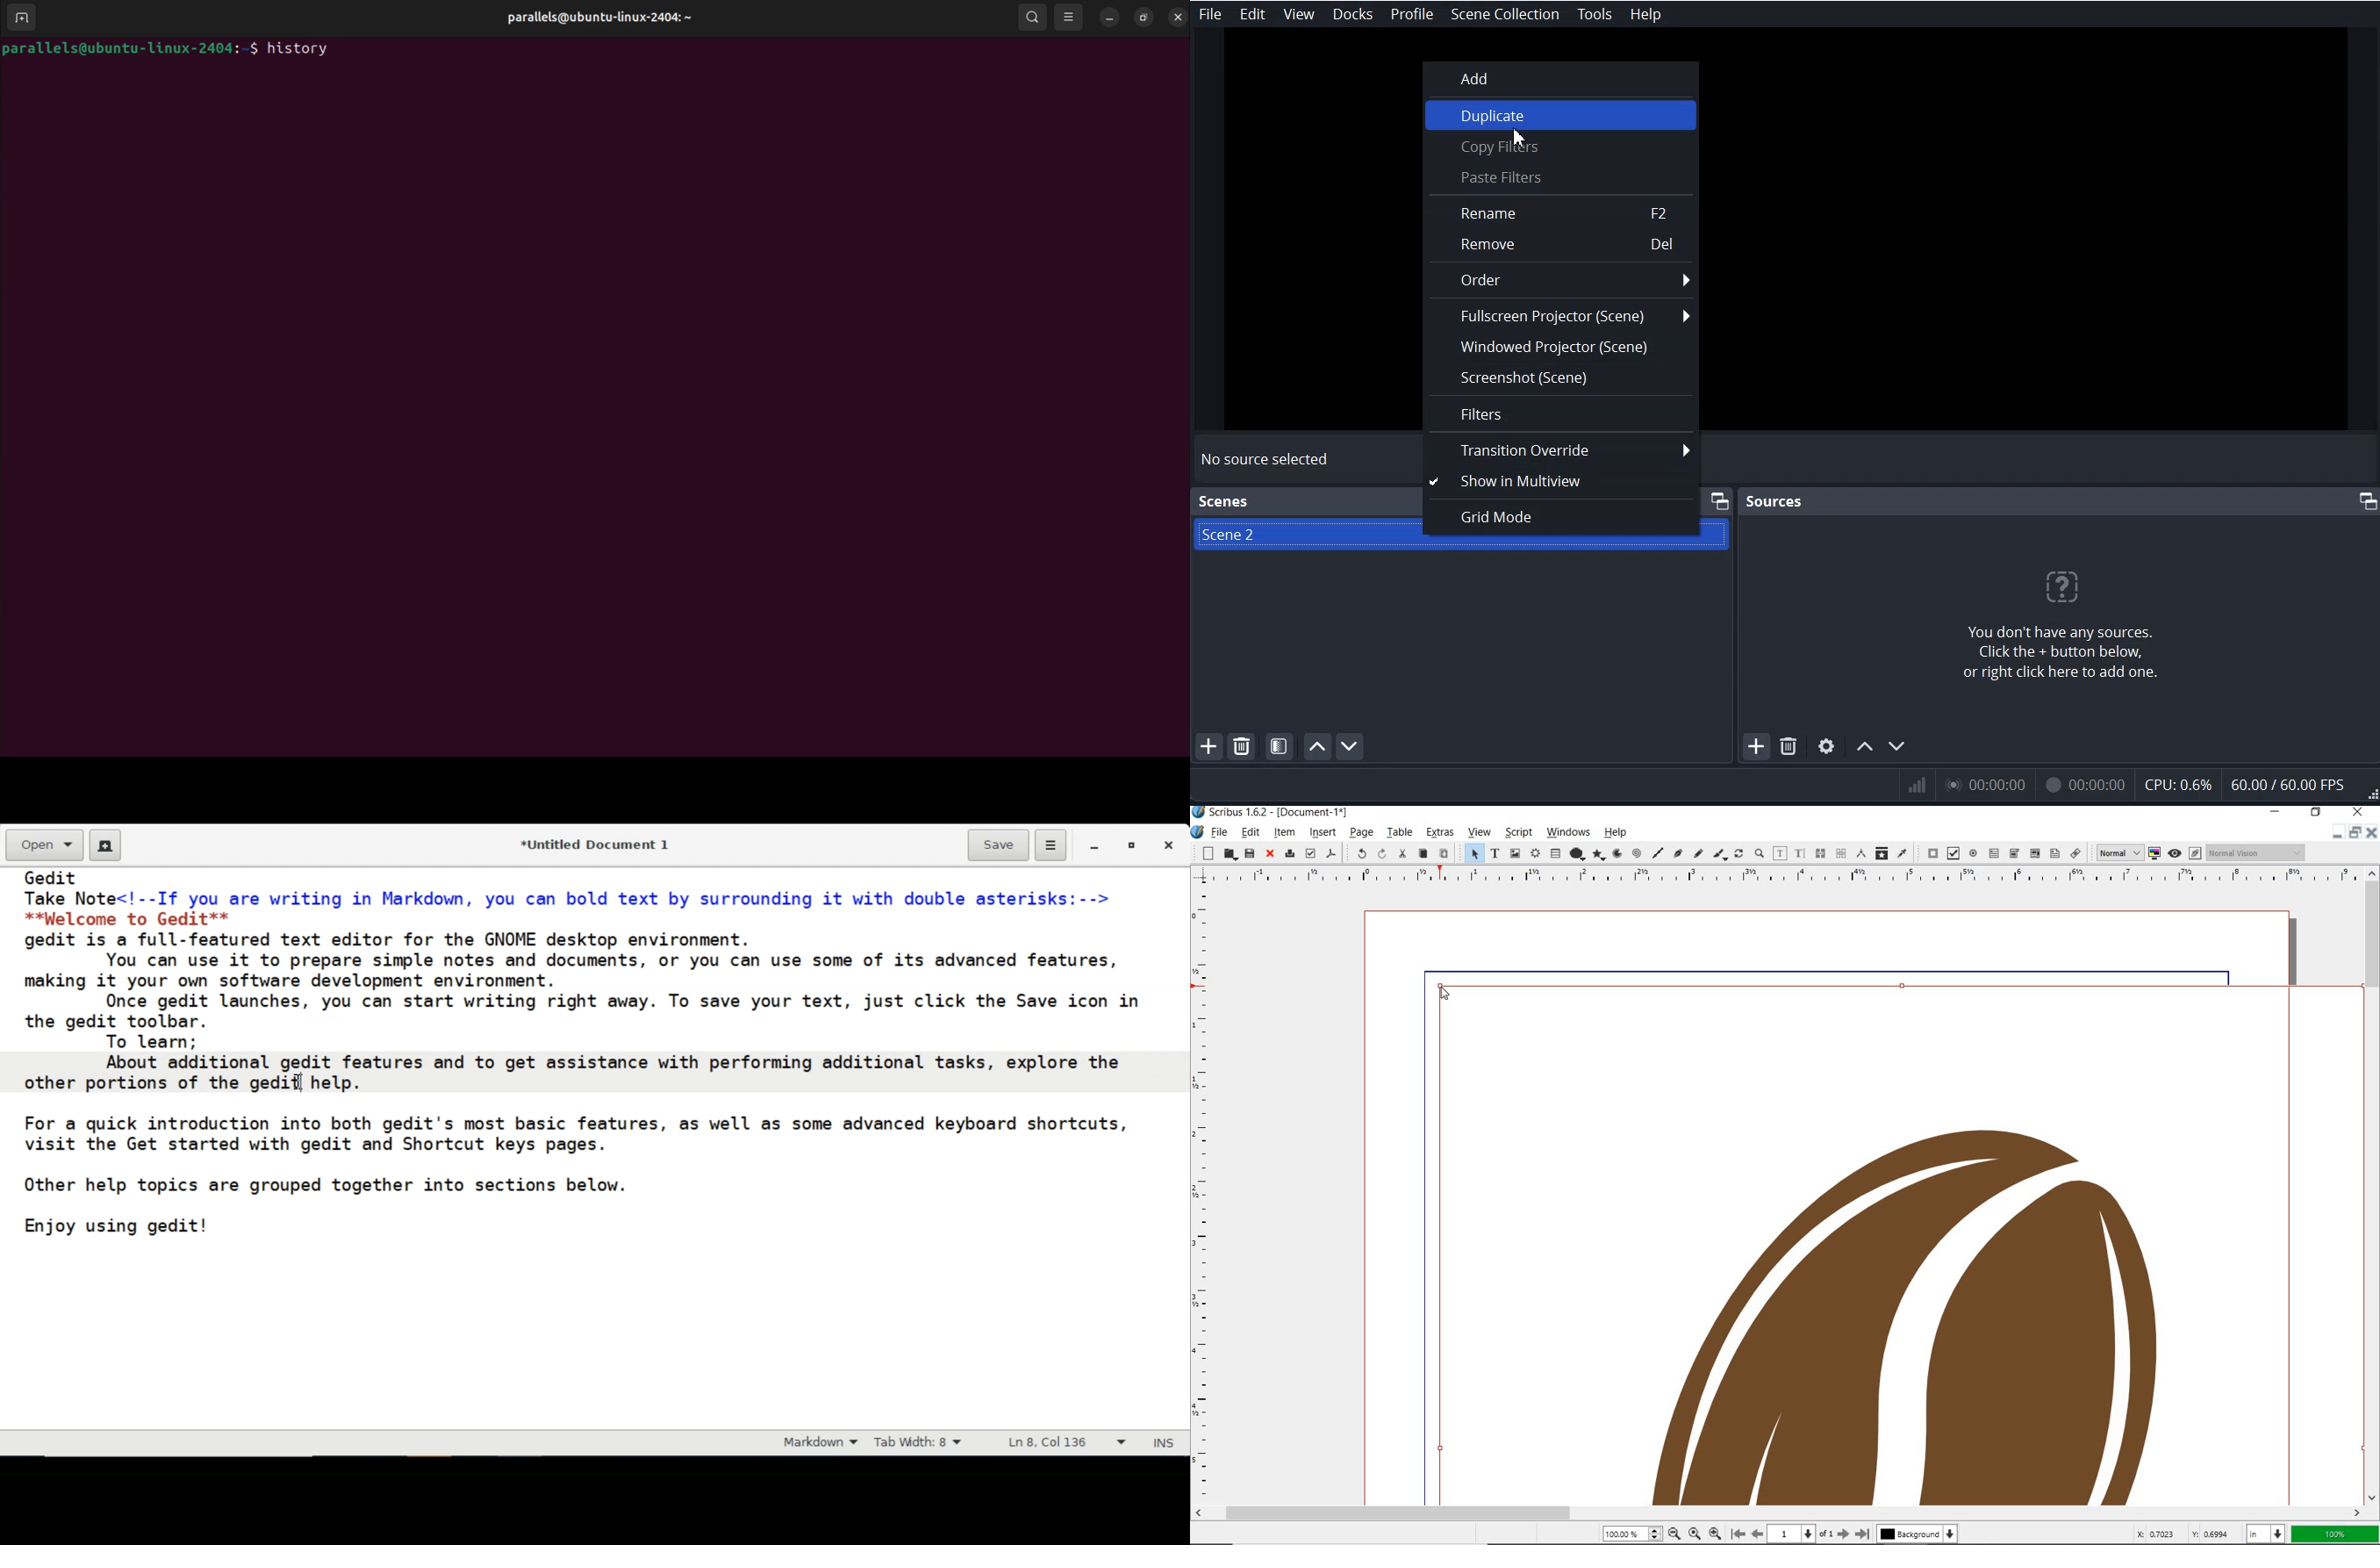 Image resolution: width=2380 pixels, height=1568 pixels. Describe the element at coordinates (1355, 14) in the screenshot. I see `Docks` at that location.